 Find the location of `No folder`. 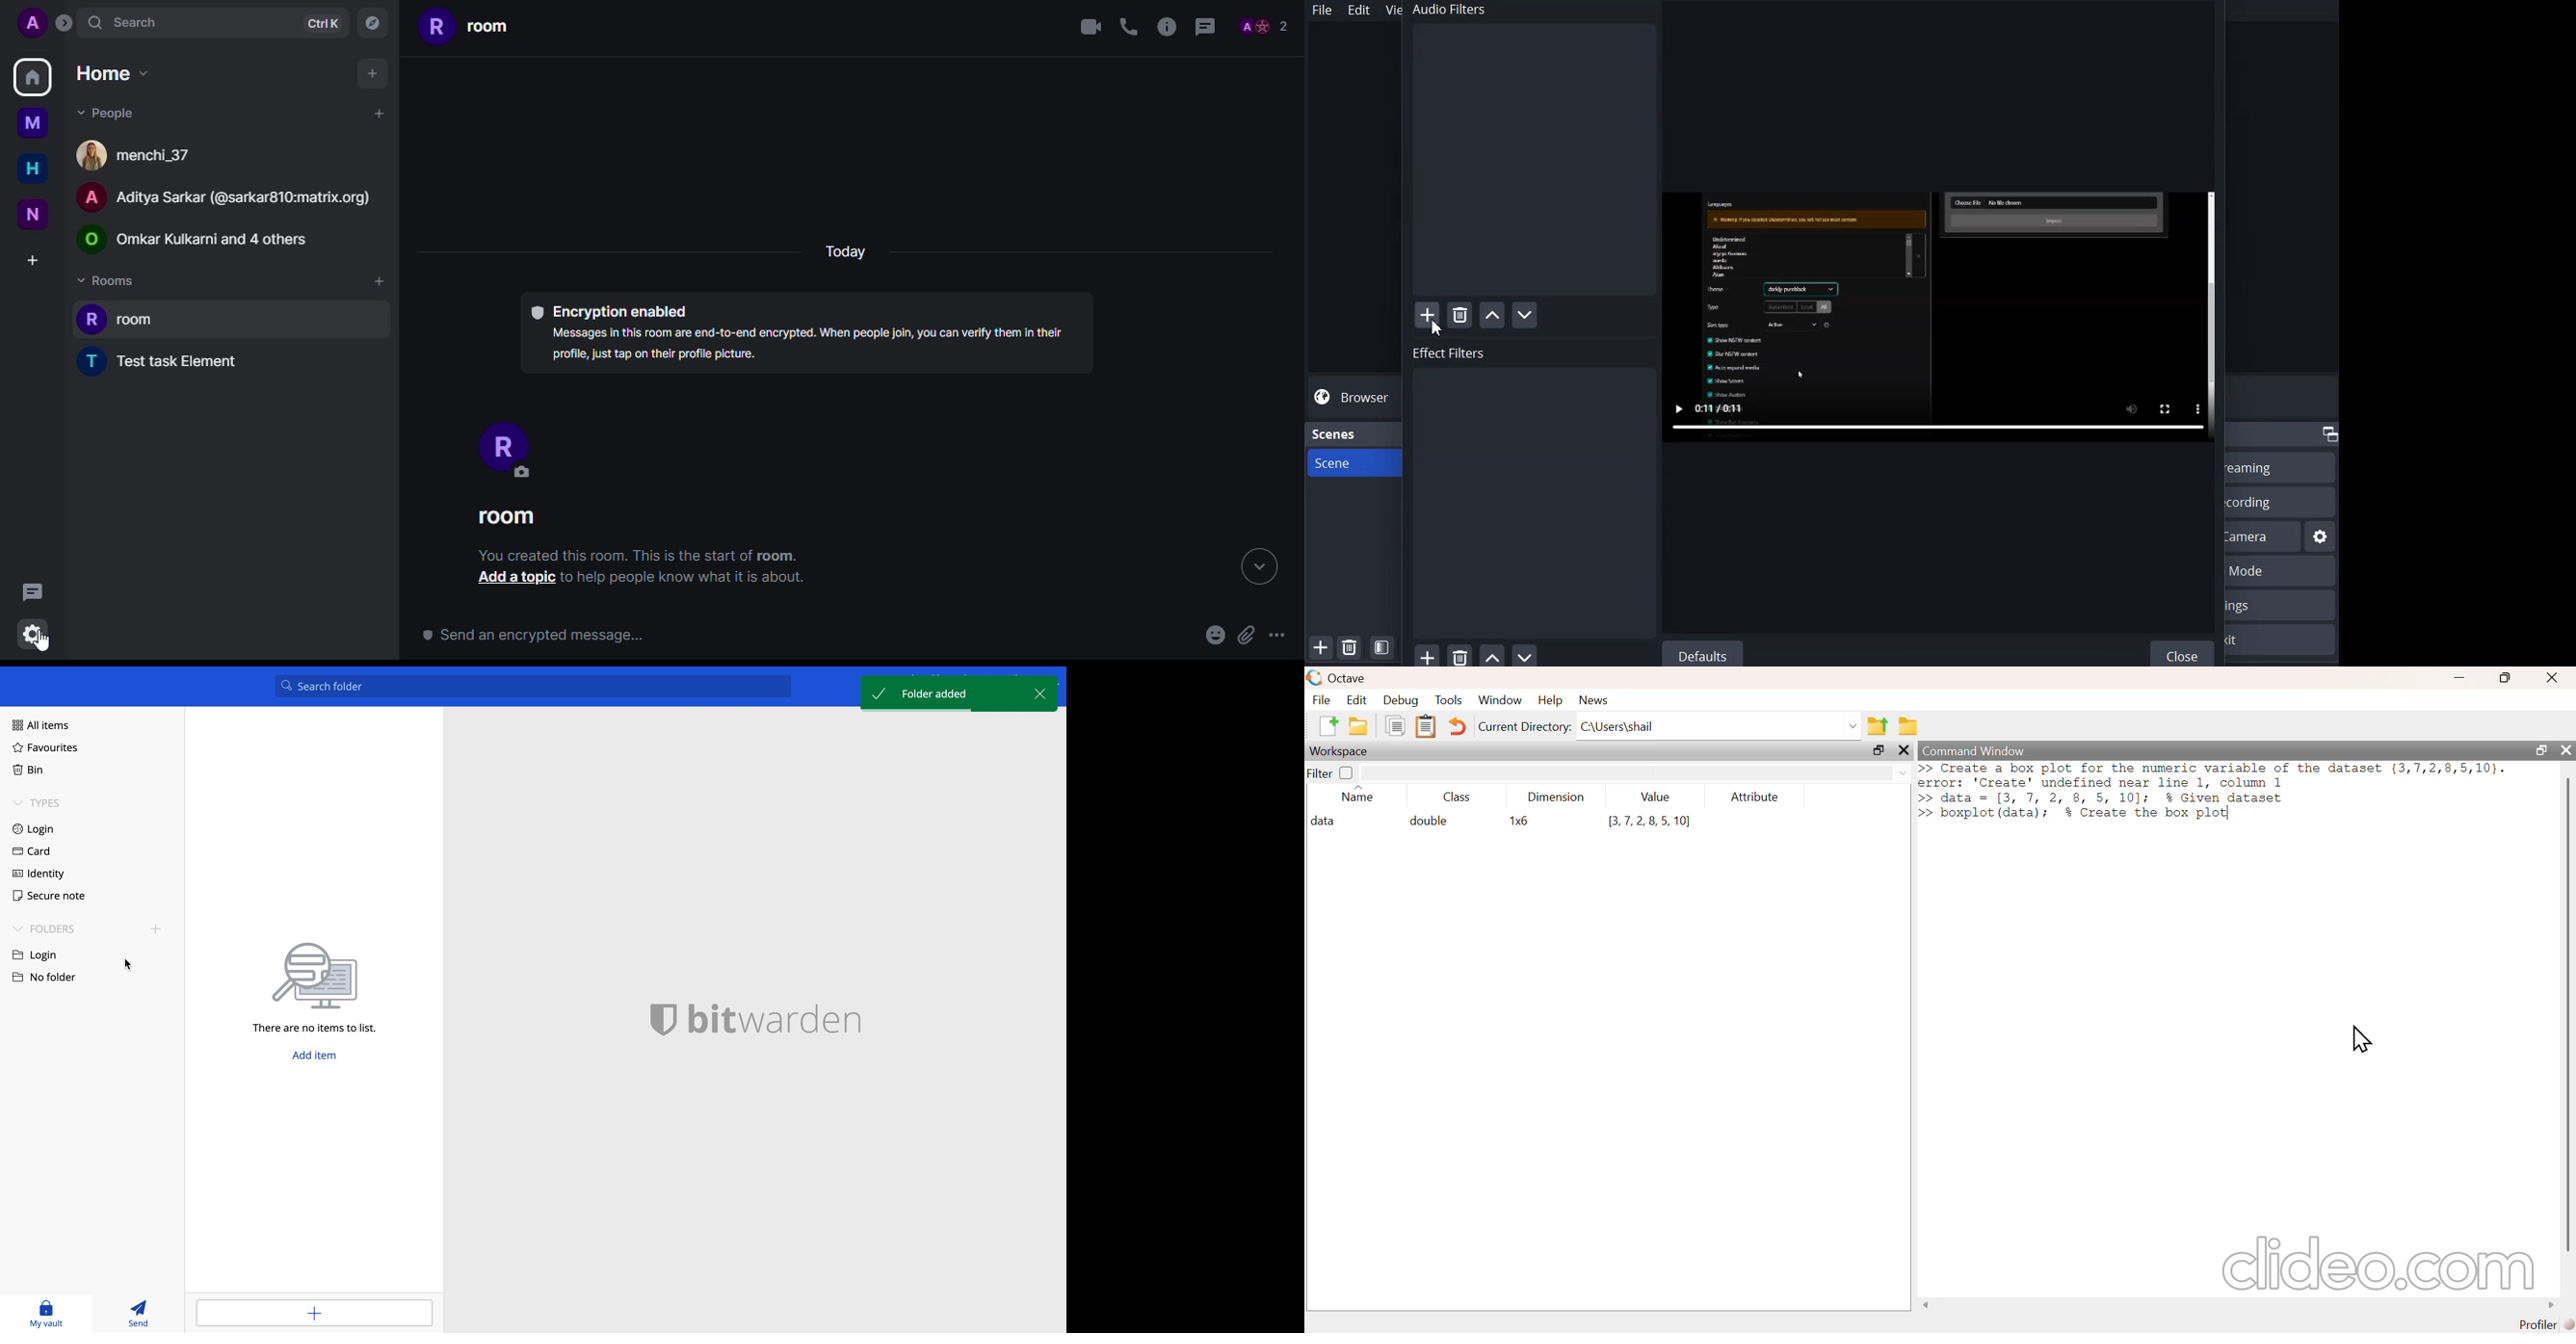

No folder is located at coordinates (46, 981).